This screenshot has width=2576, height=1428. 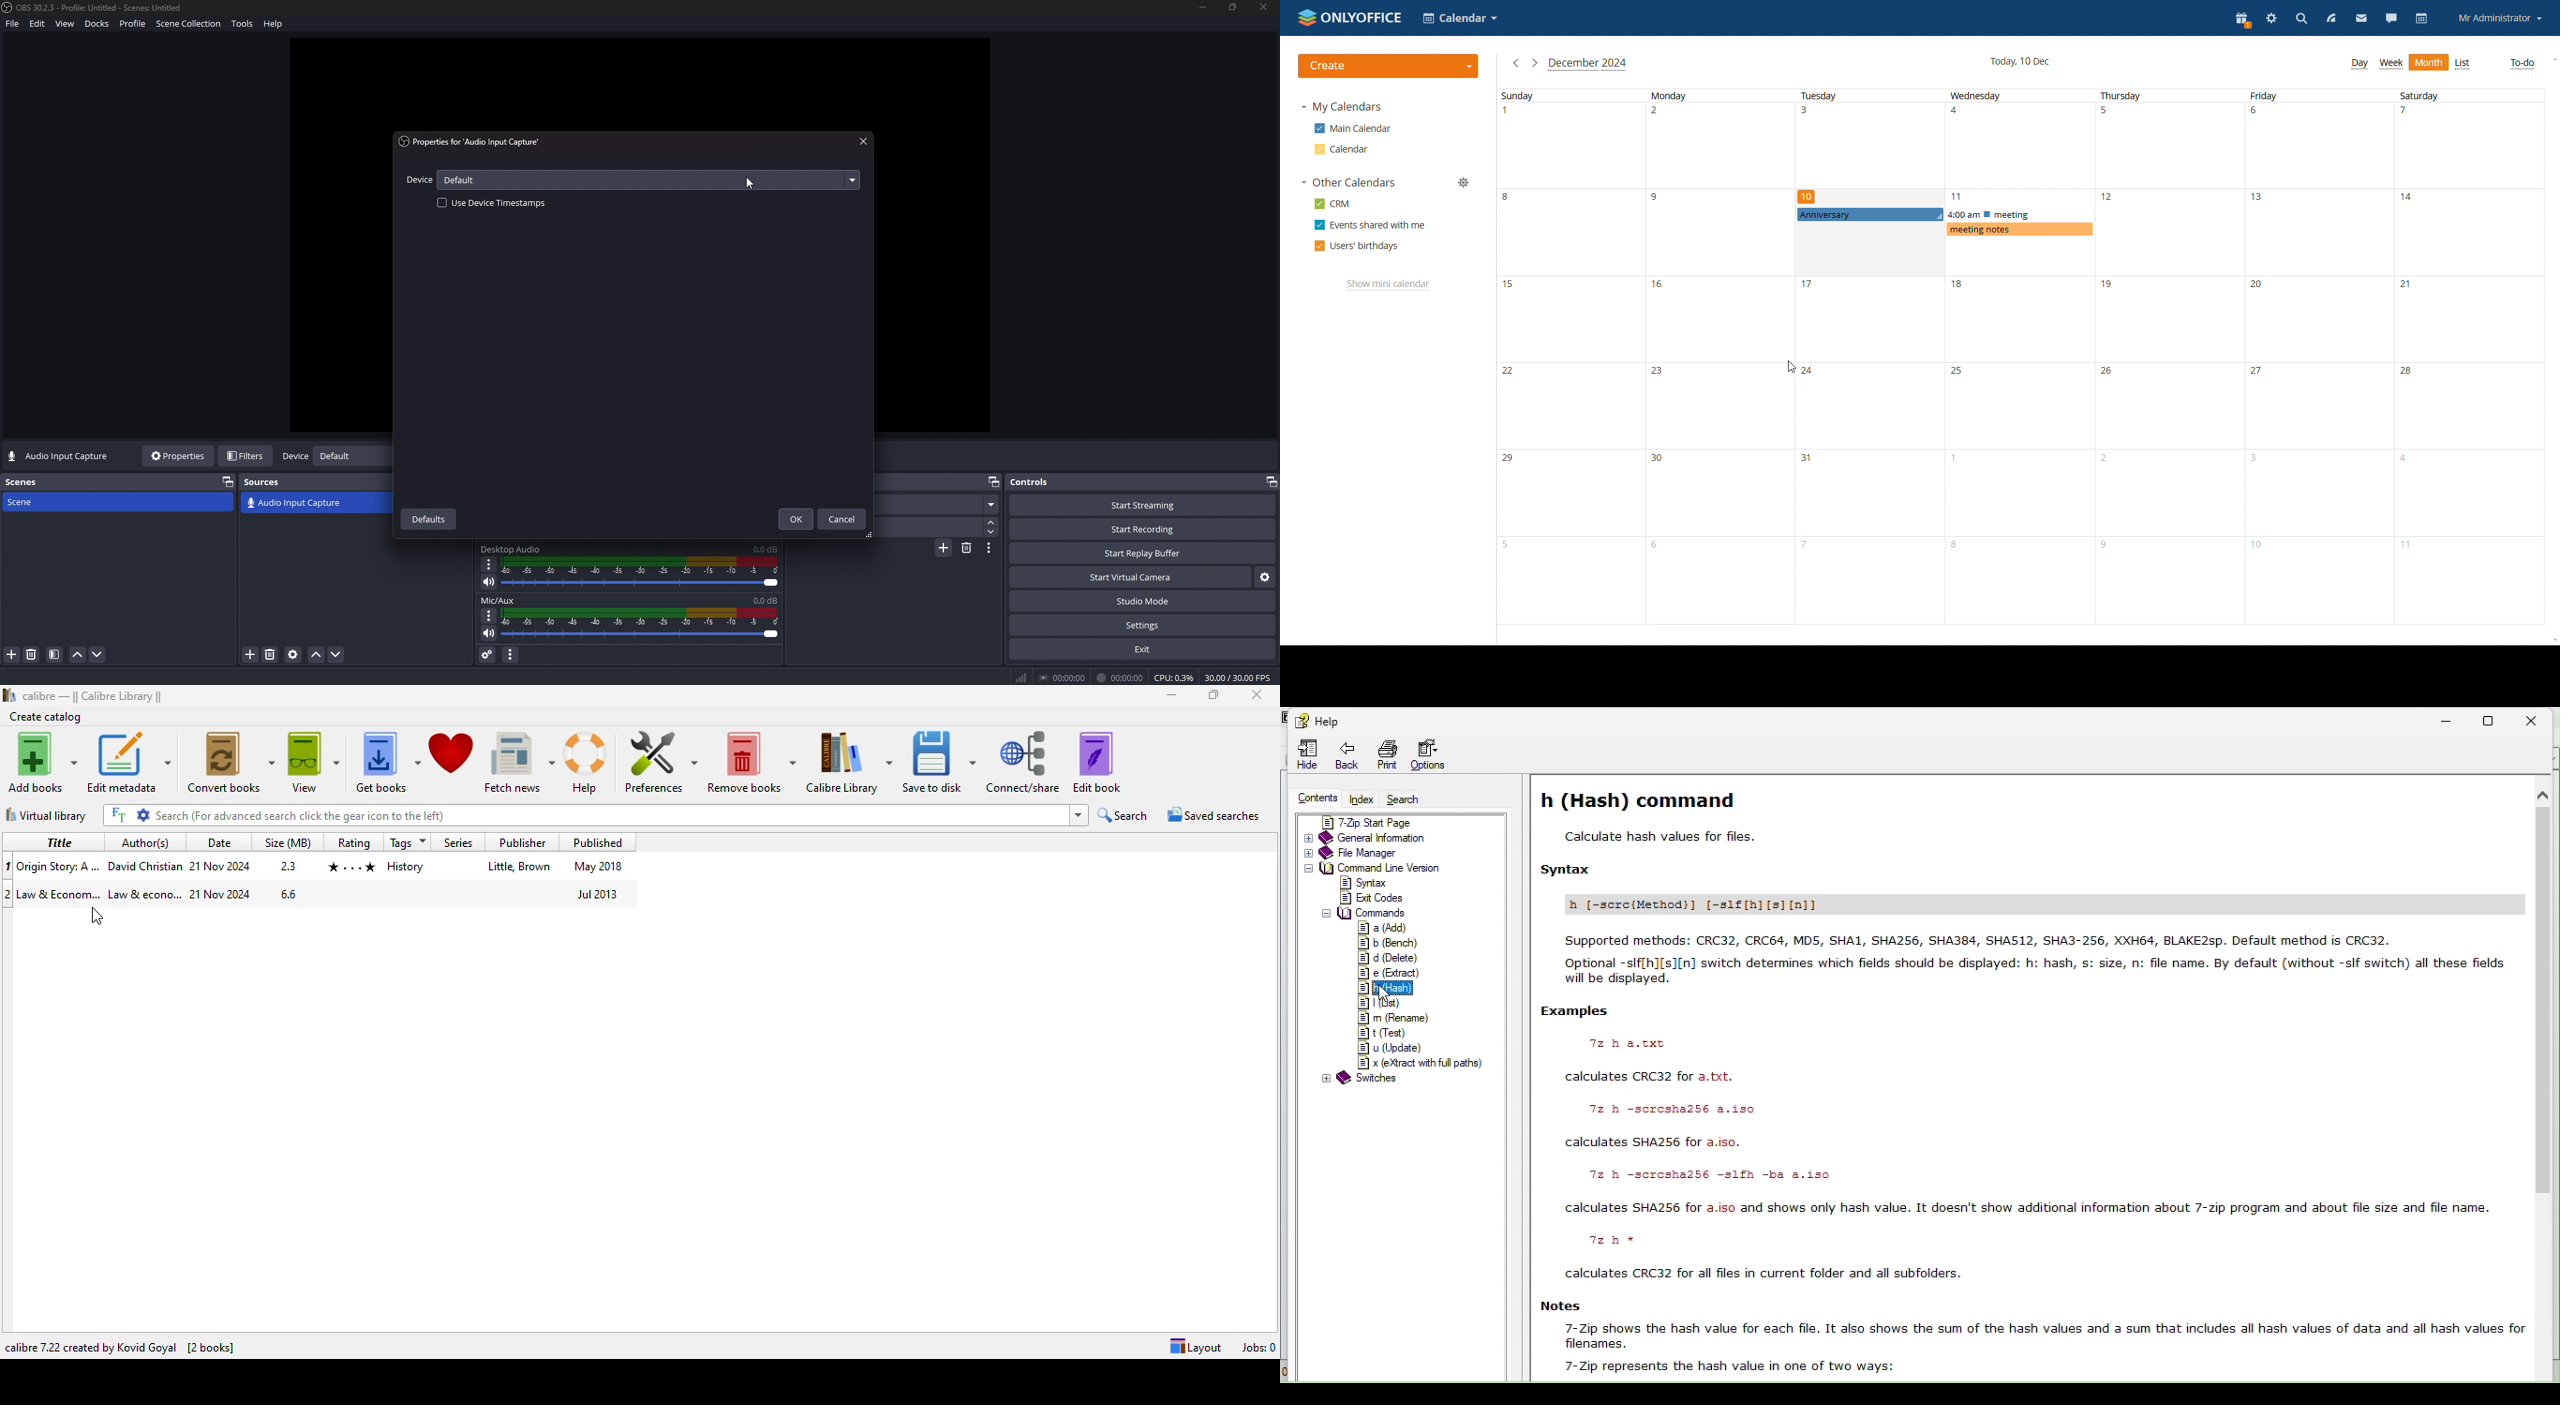 What do you see at coordinates (270, 655) in the screenshot?
I see `remove source` at bounding box center [270, 655].